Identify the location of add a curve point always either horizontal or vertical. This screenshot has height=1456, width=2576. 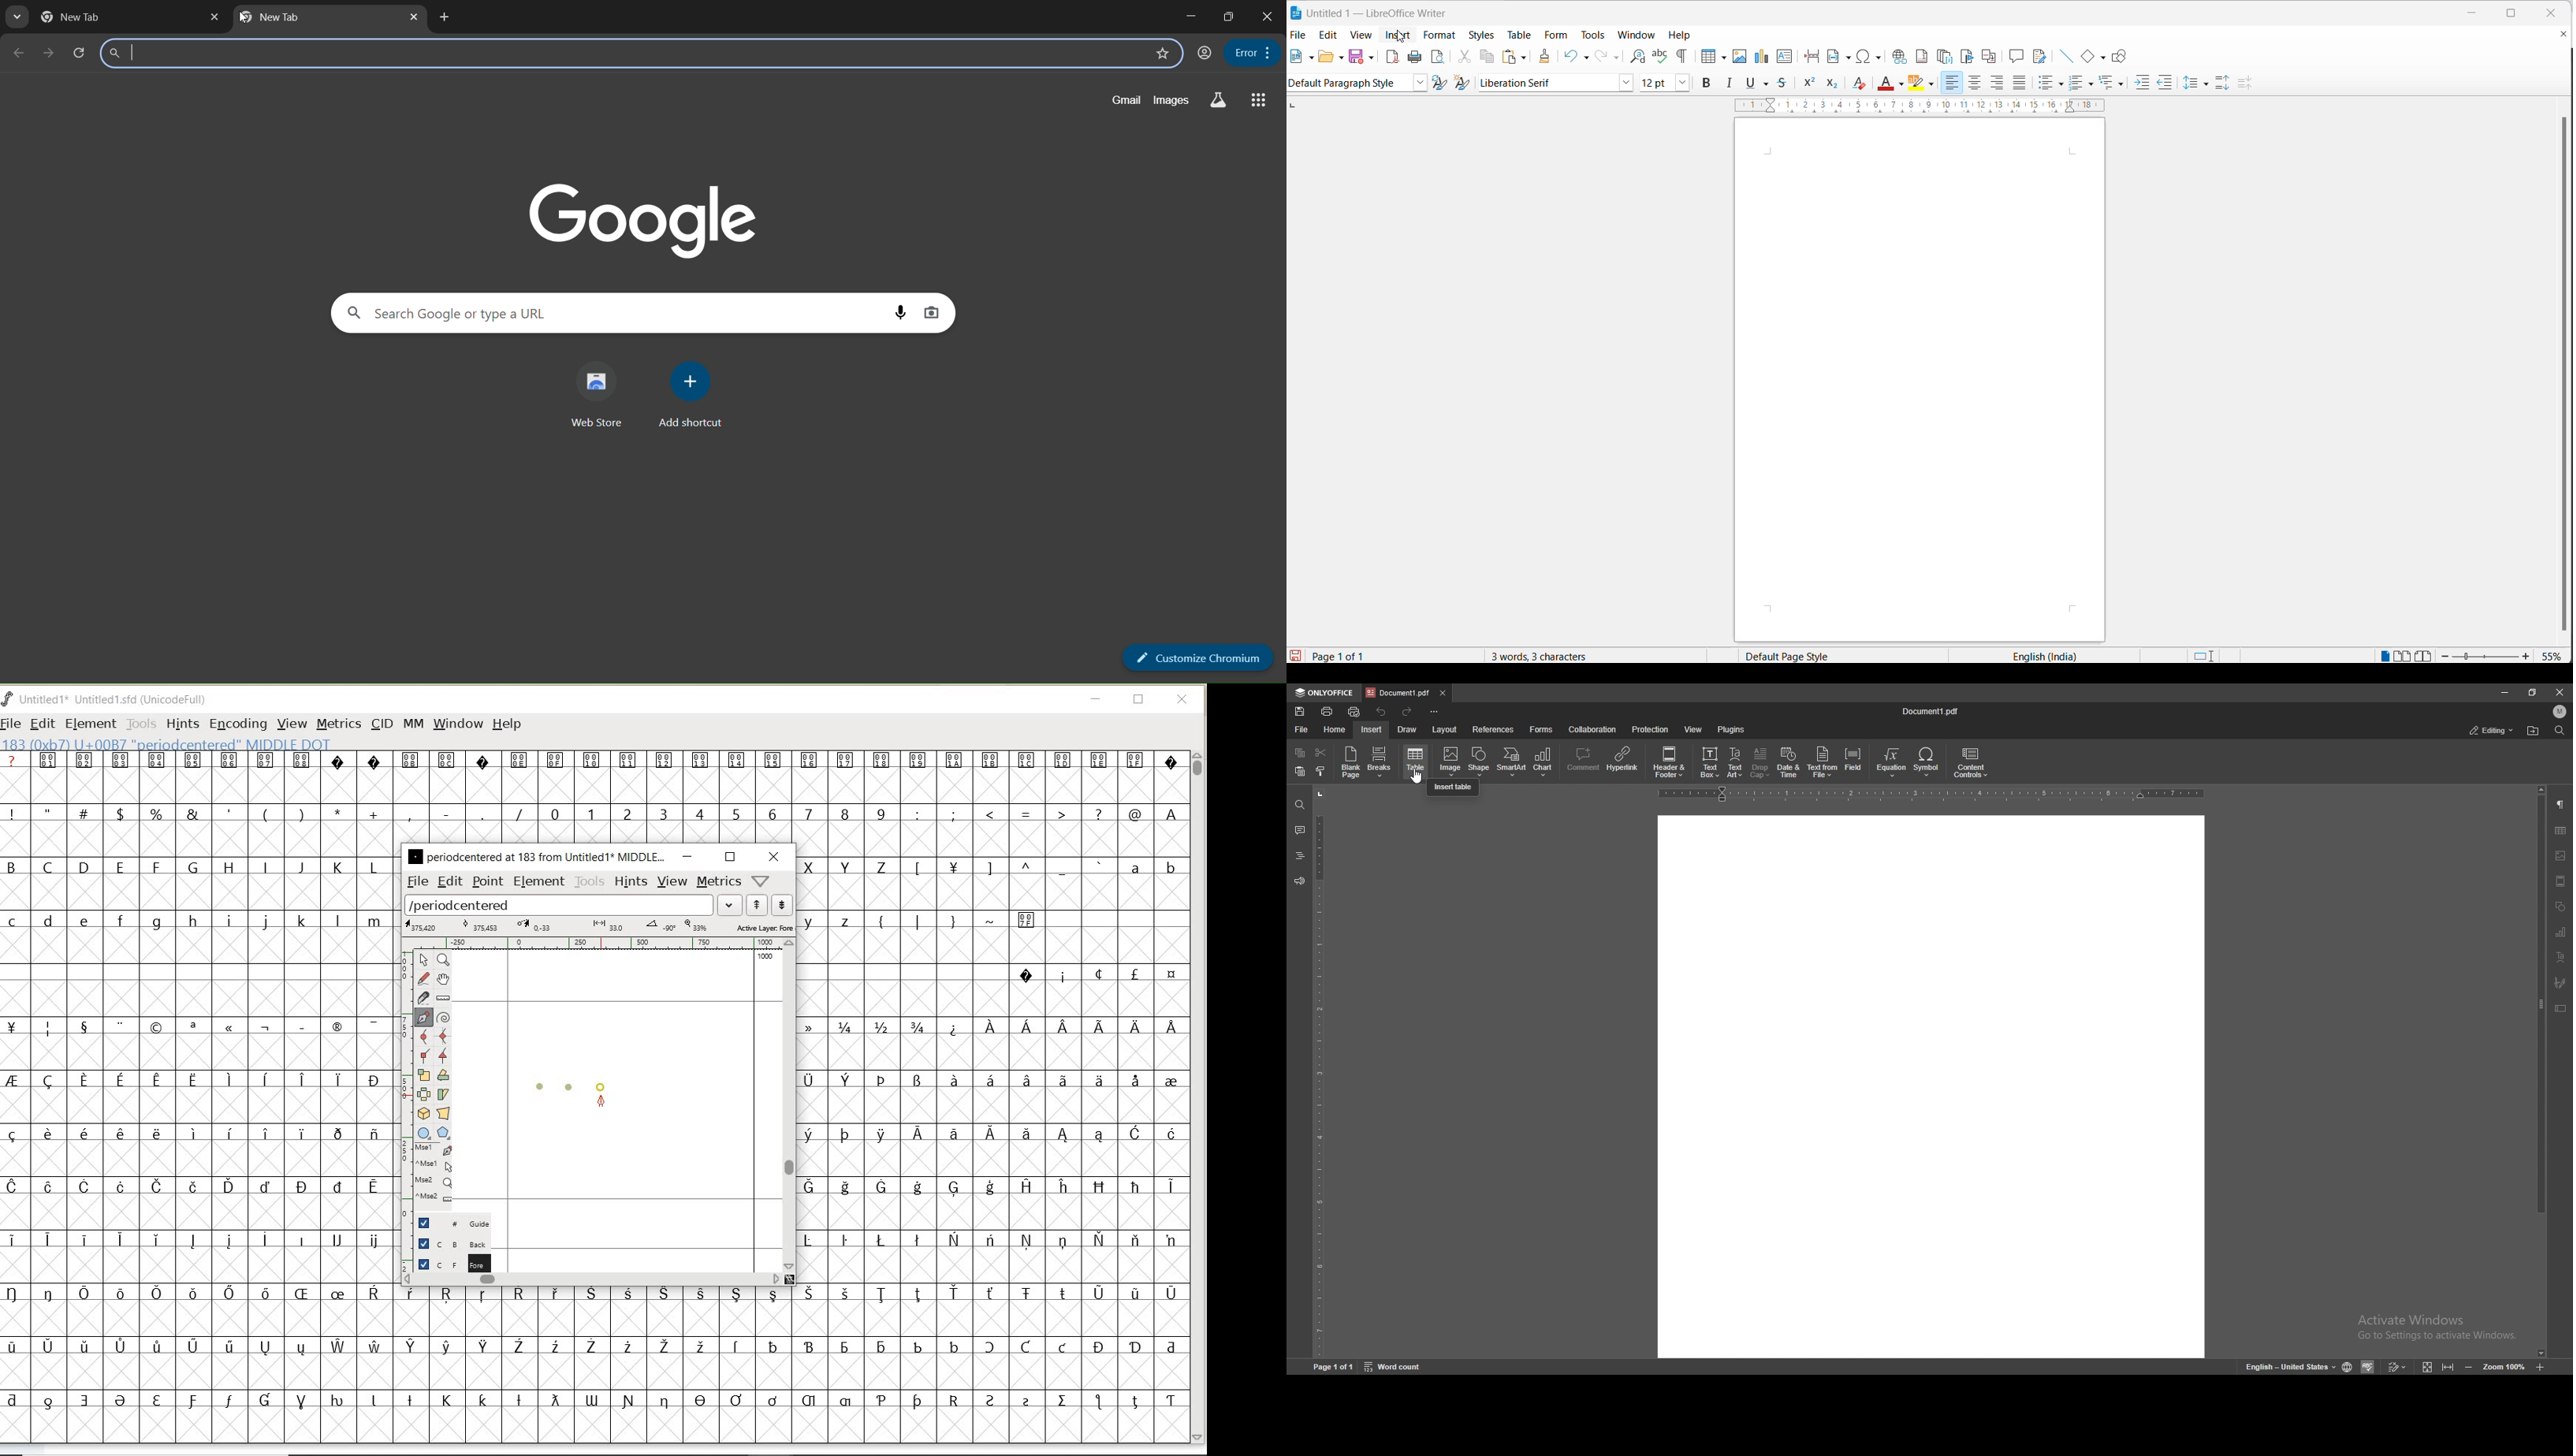
(443, 1035).